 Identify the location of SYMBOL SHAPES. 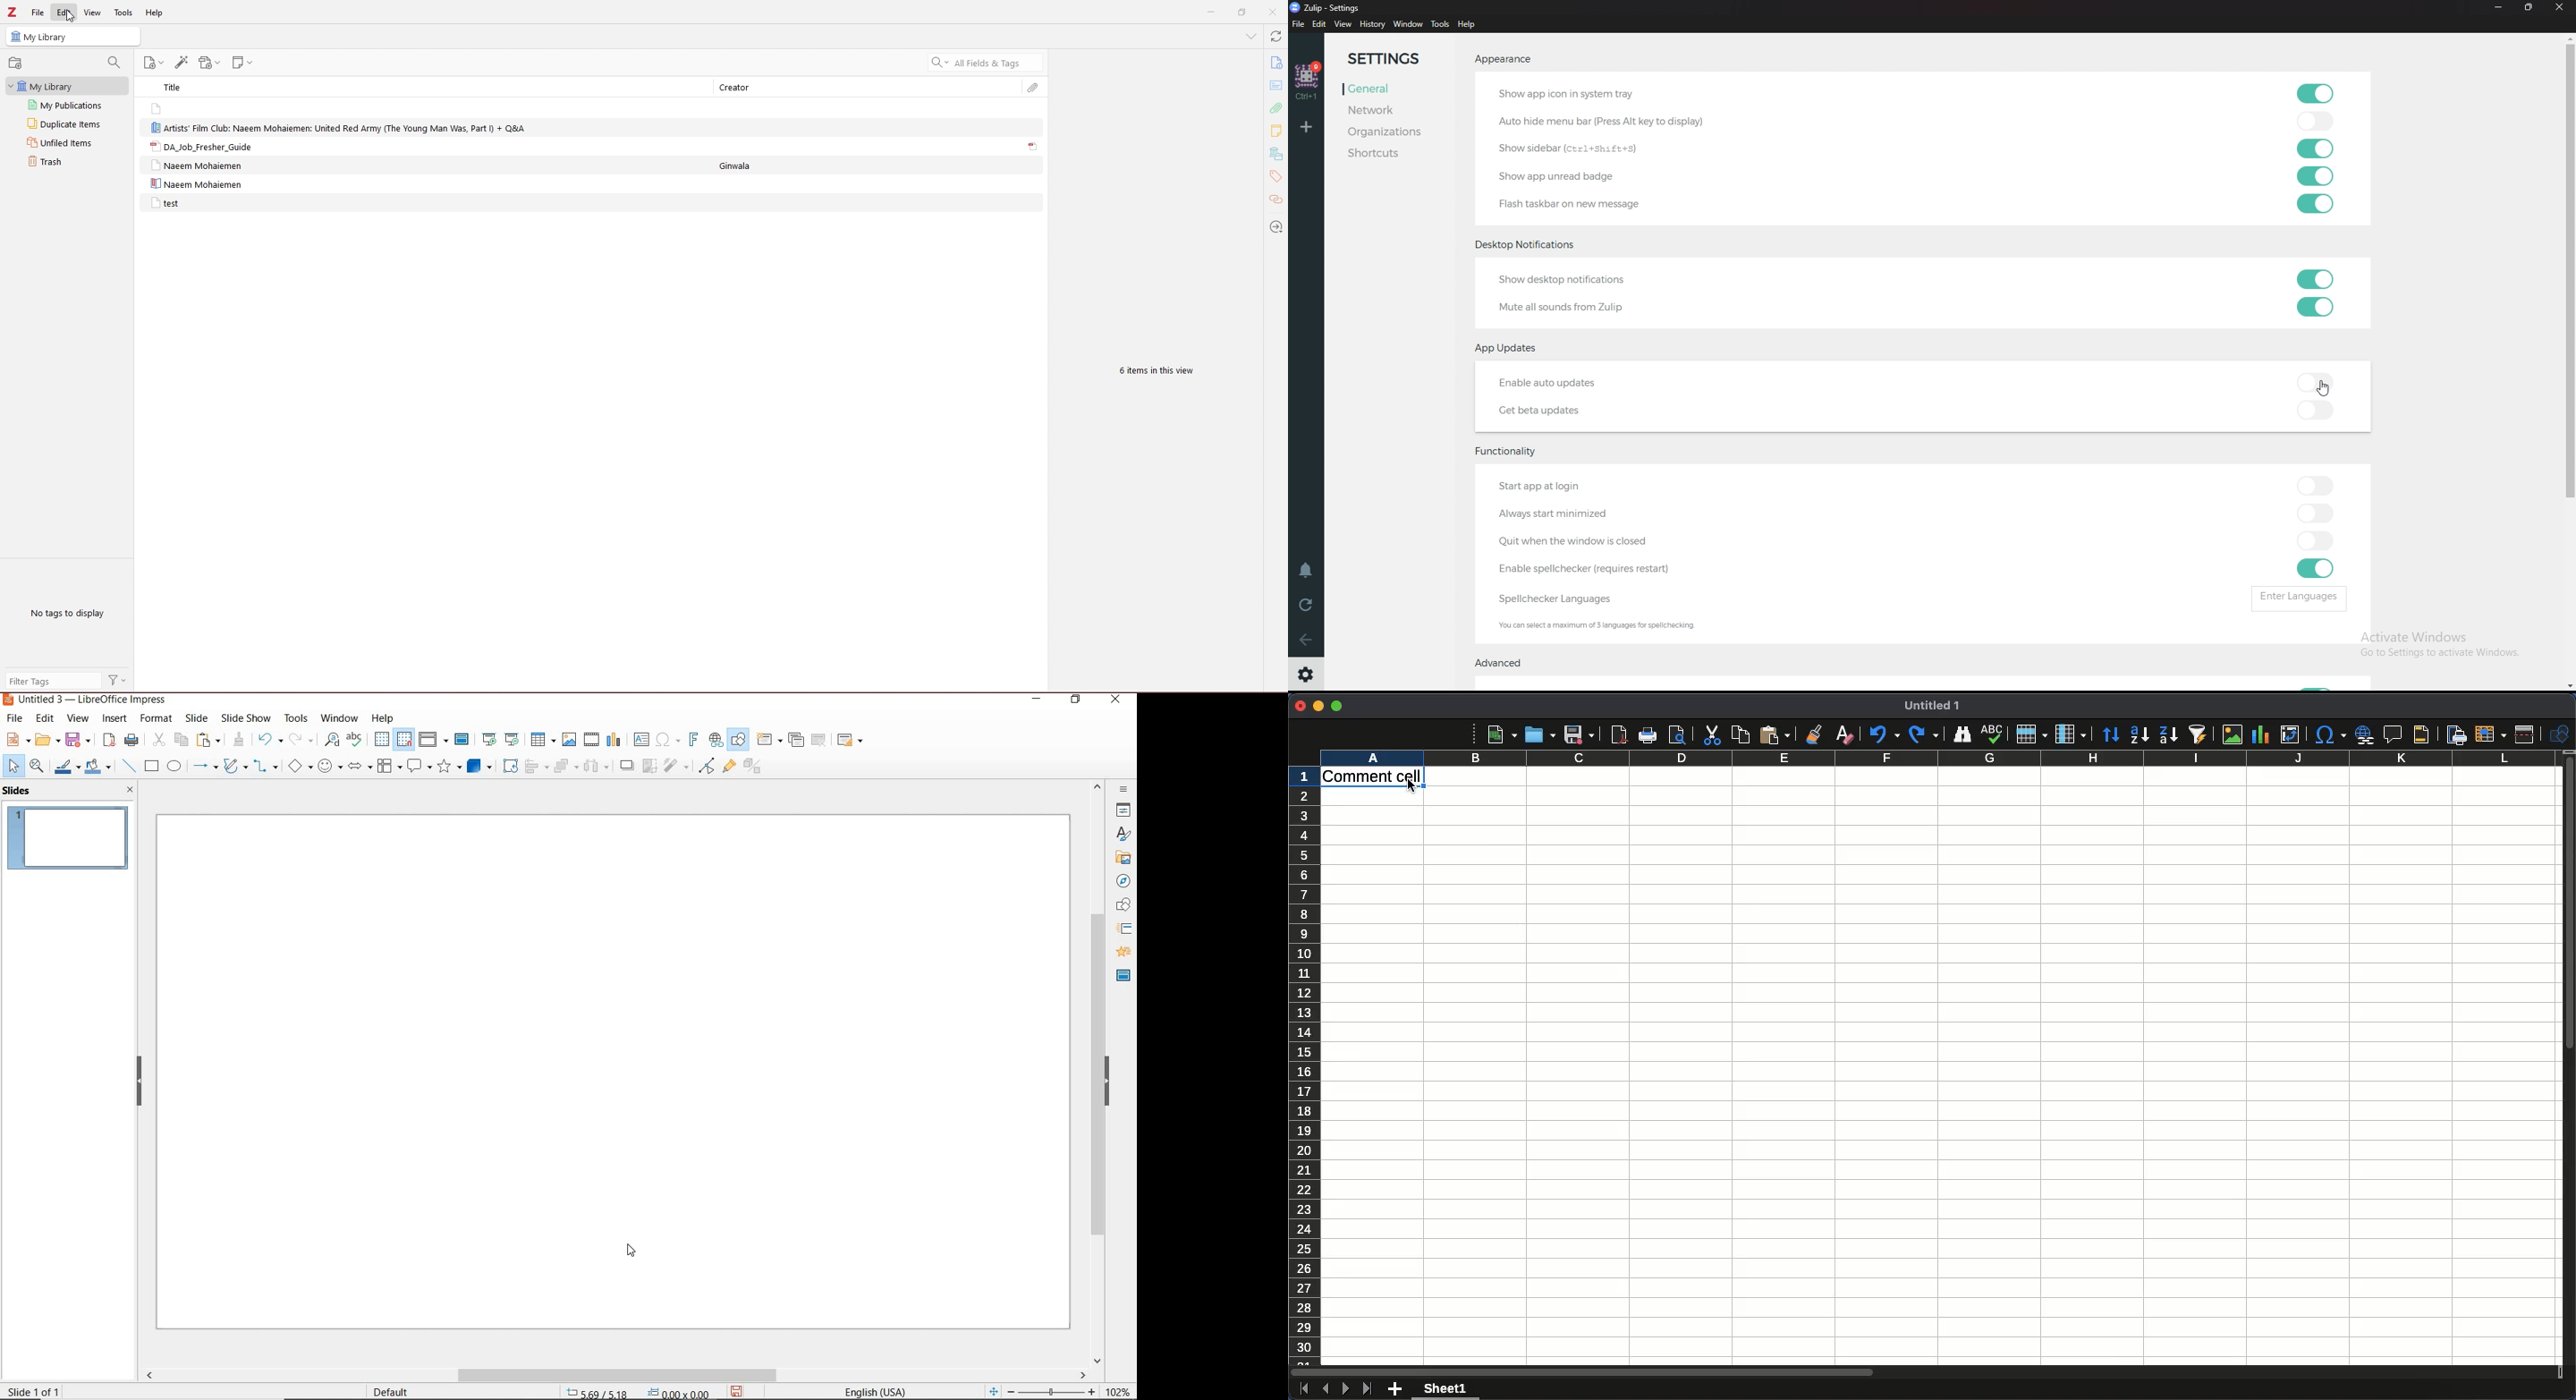
(329, 766).